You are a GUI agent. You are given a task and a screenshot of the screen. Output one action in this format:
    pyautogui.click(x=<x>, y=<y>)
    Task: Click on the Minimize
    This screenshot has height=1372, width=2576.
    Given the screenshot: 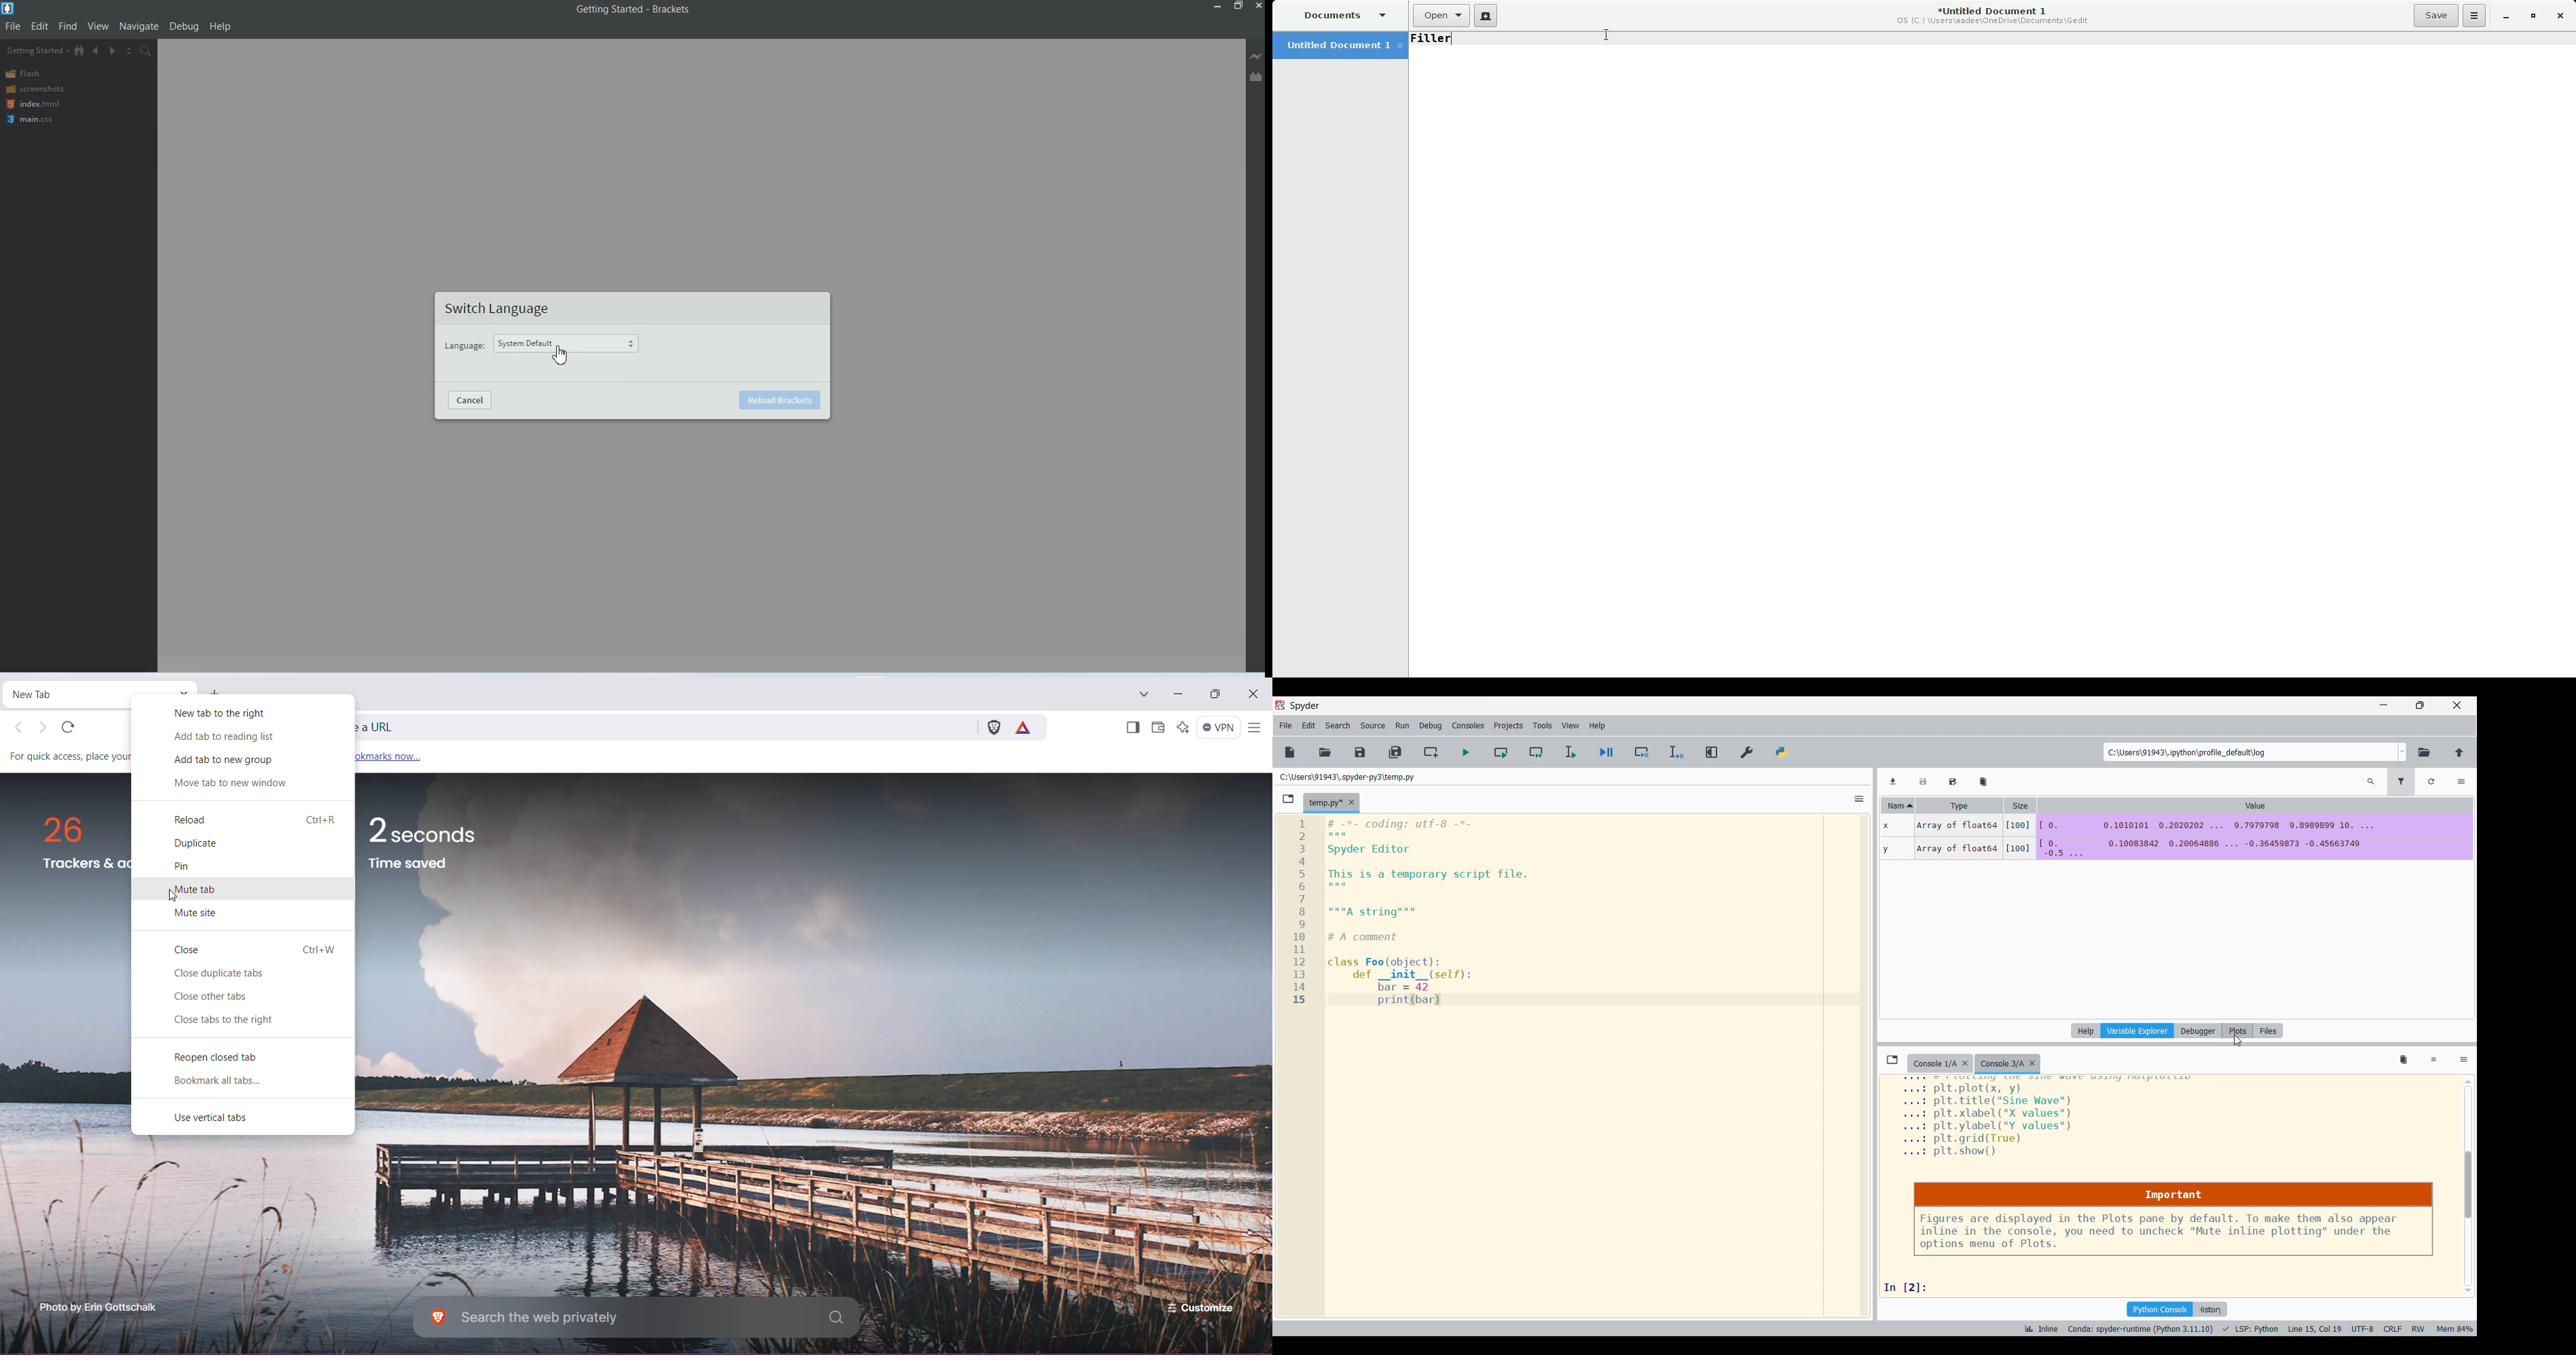 What is the action you would take?
    pyautogui.click(x=2505, y=17)
    